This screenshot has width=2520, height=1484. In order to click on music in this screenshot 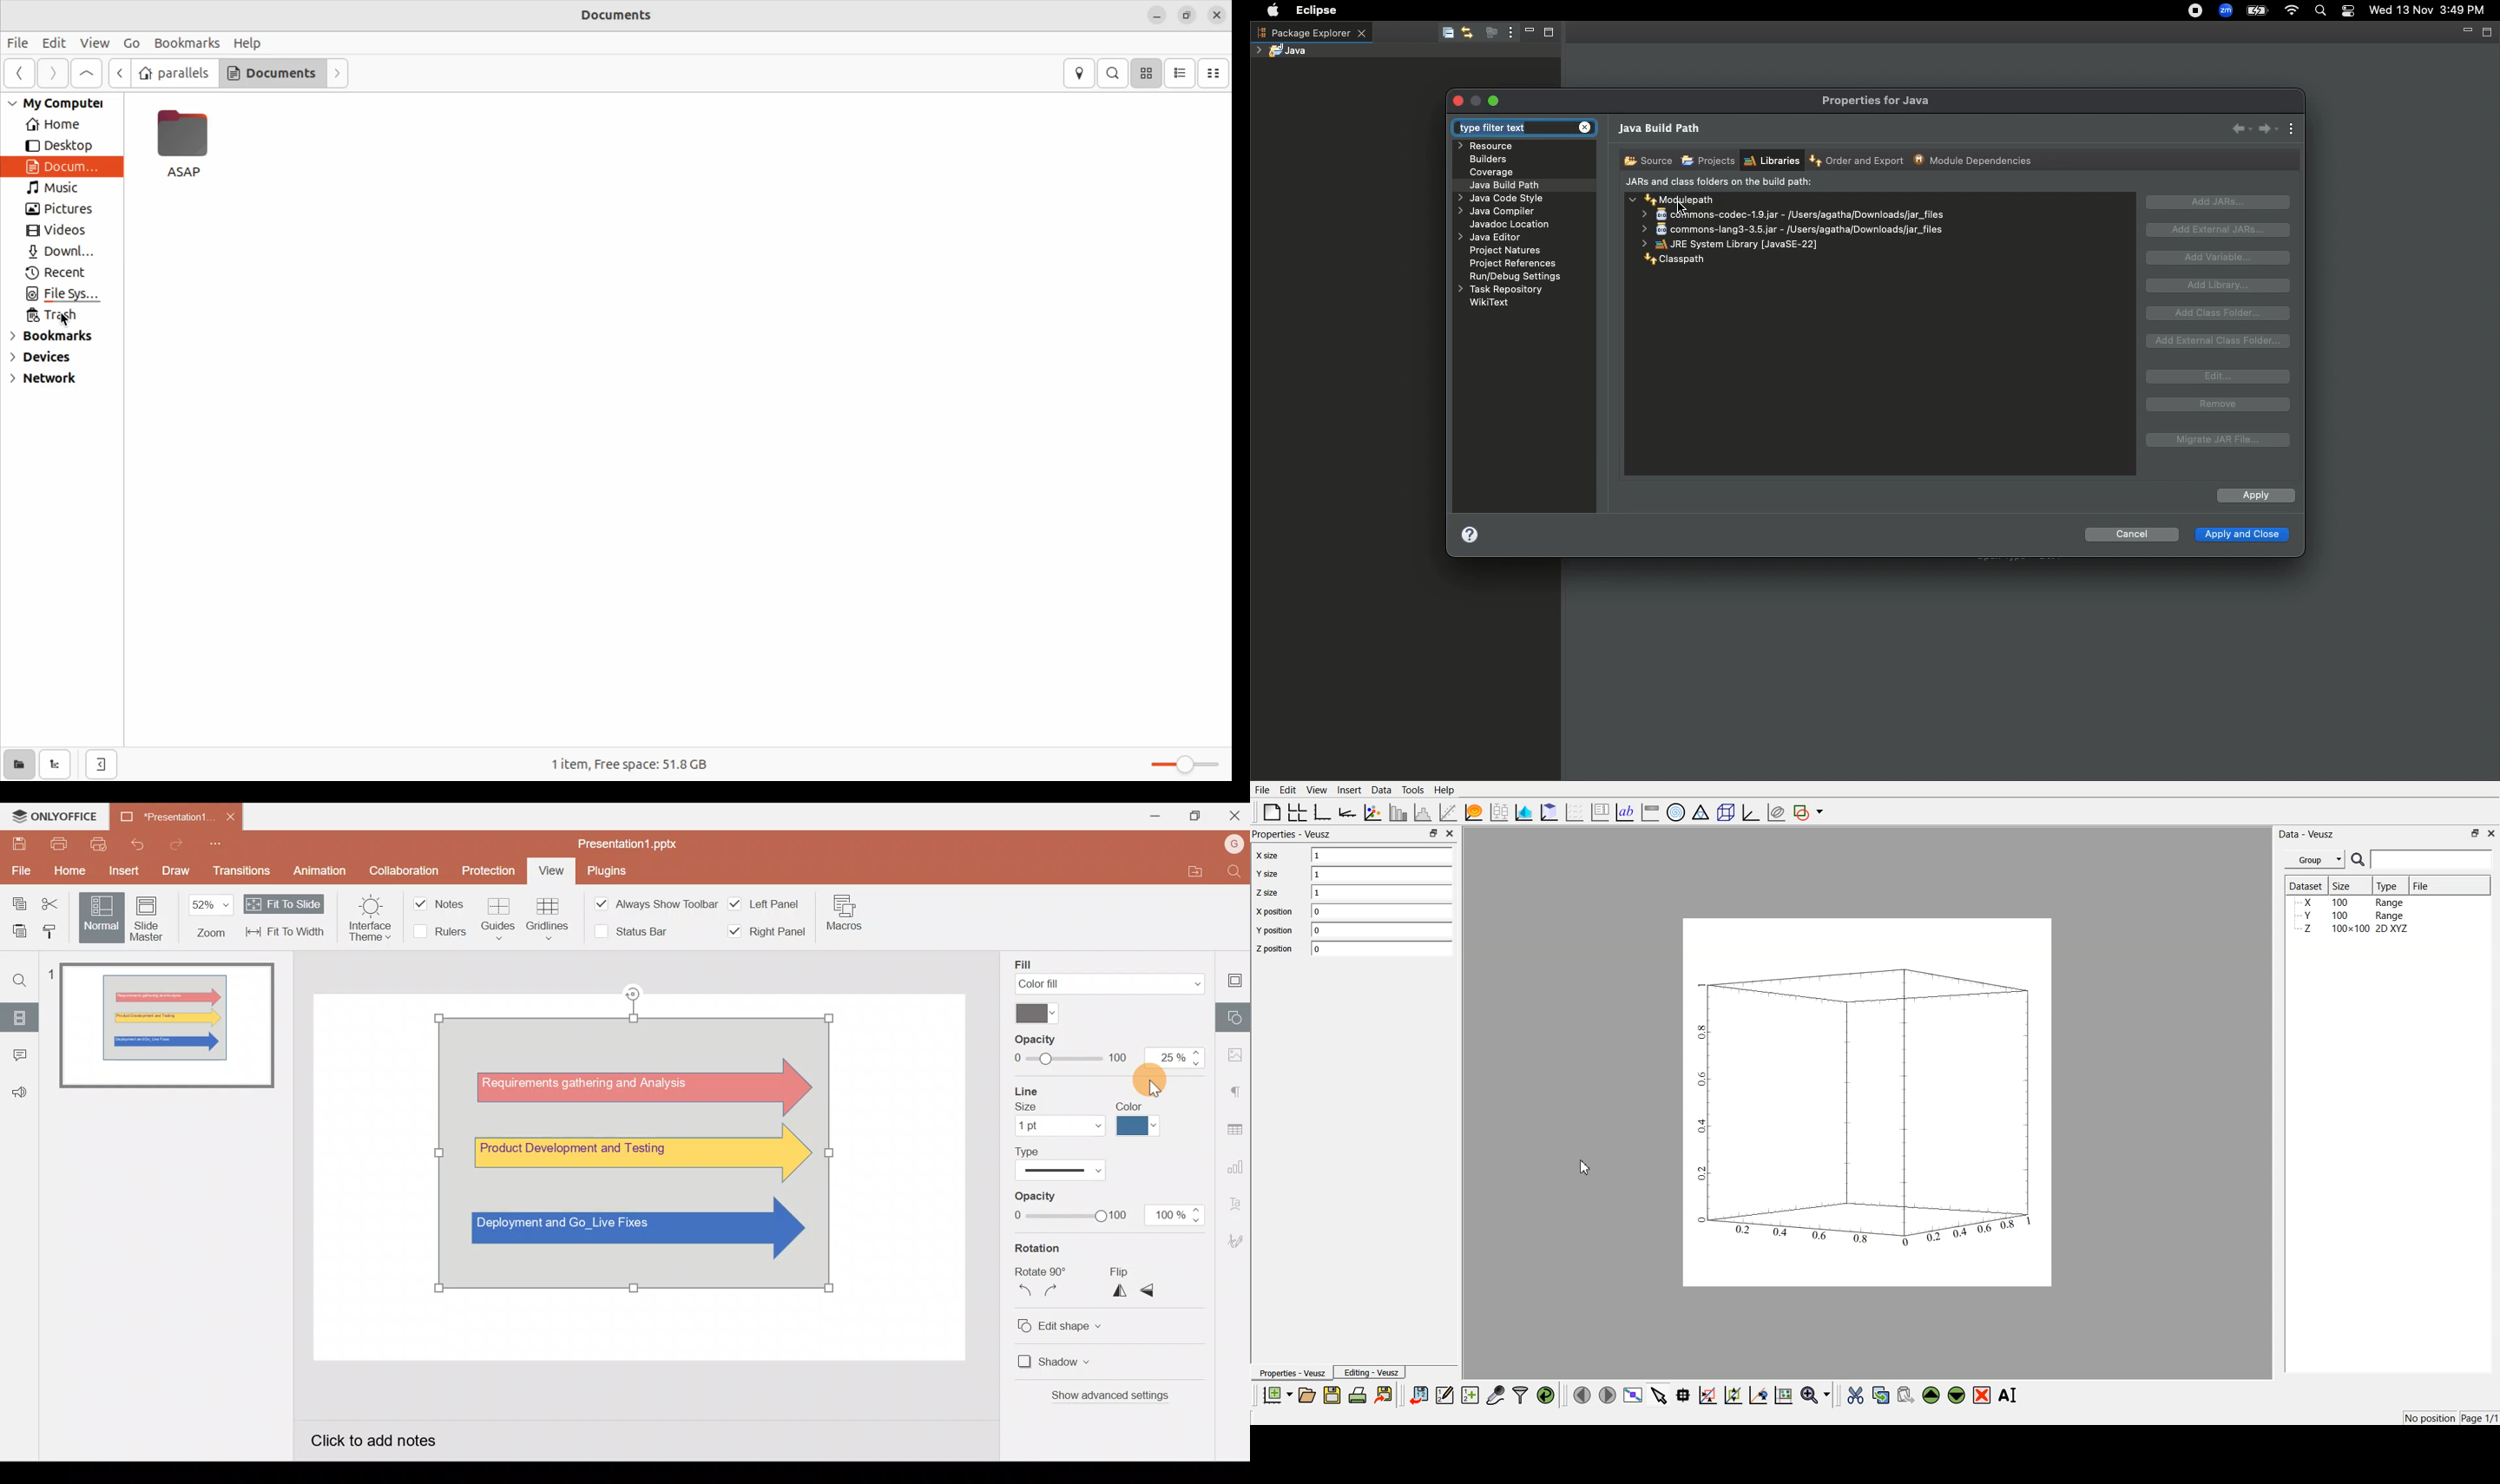, I will do `click(60, 190)`.